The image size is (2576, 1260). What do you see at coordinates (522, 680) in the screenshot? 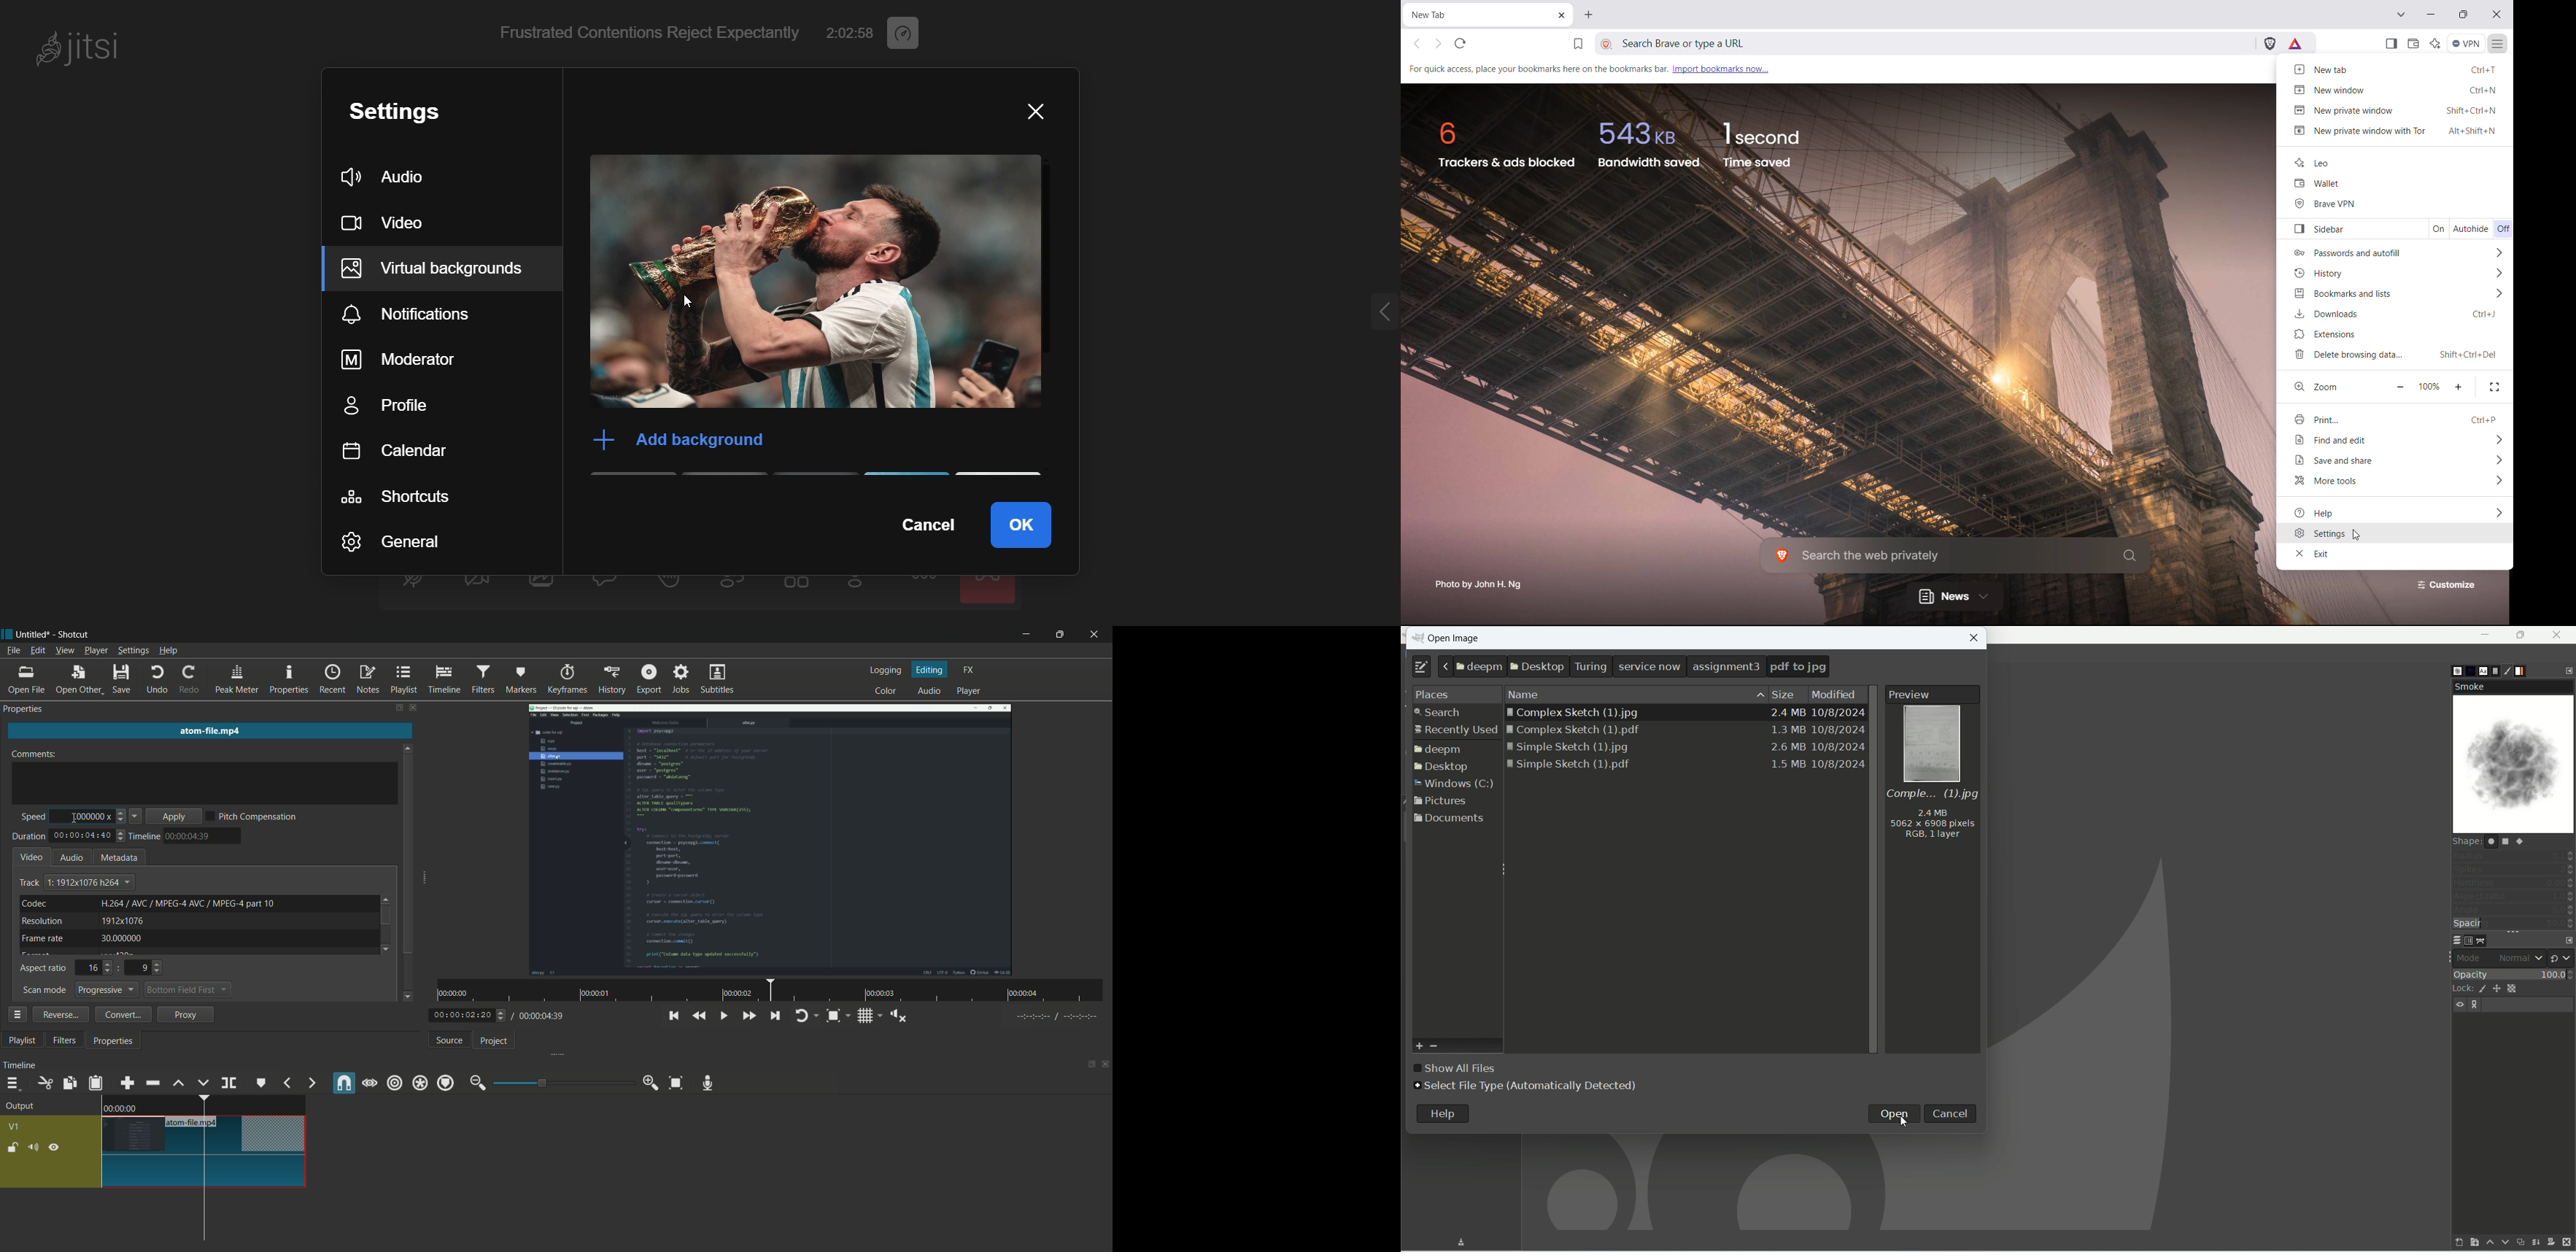
I see `markers` at bounding box center [522, 680].